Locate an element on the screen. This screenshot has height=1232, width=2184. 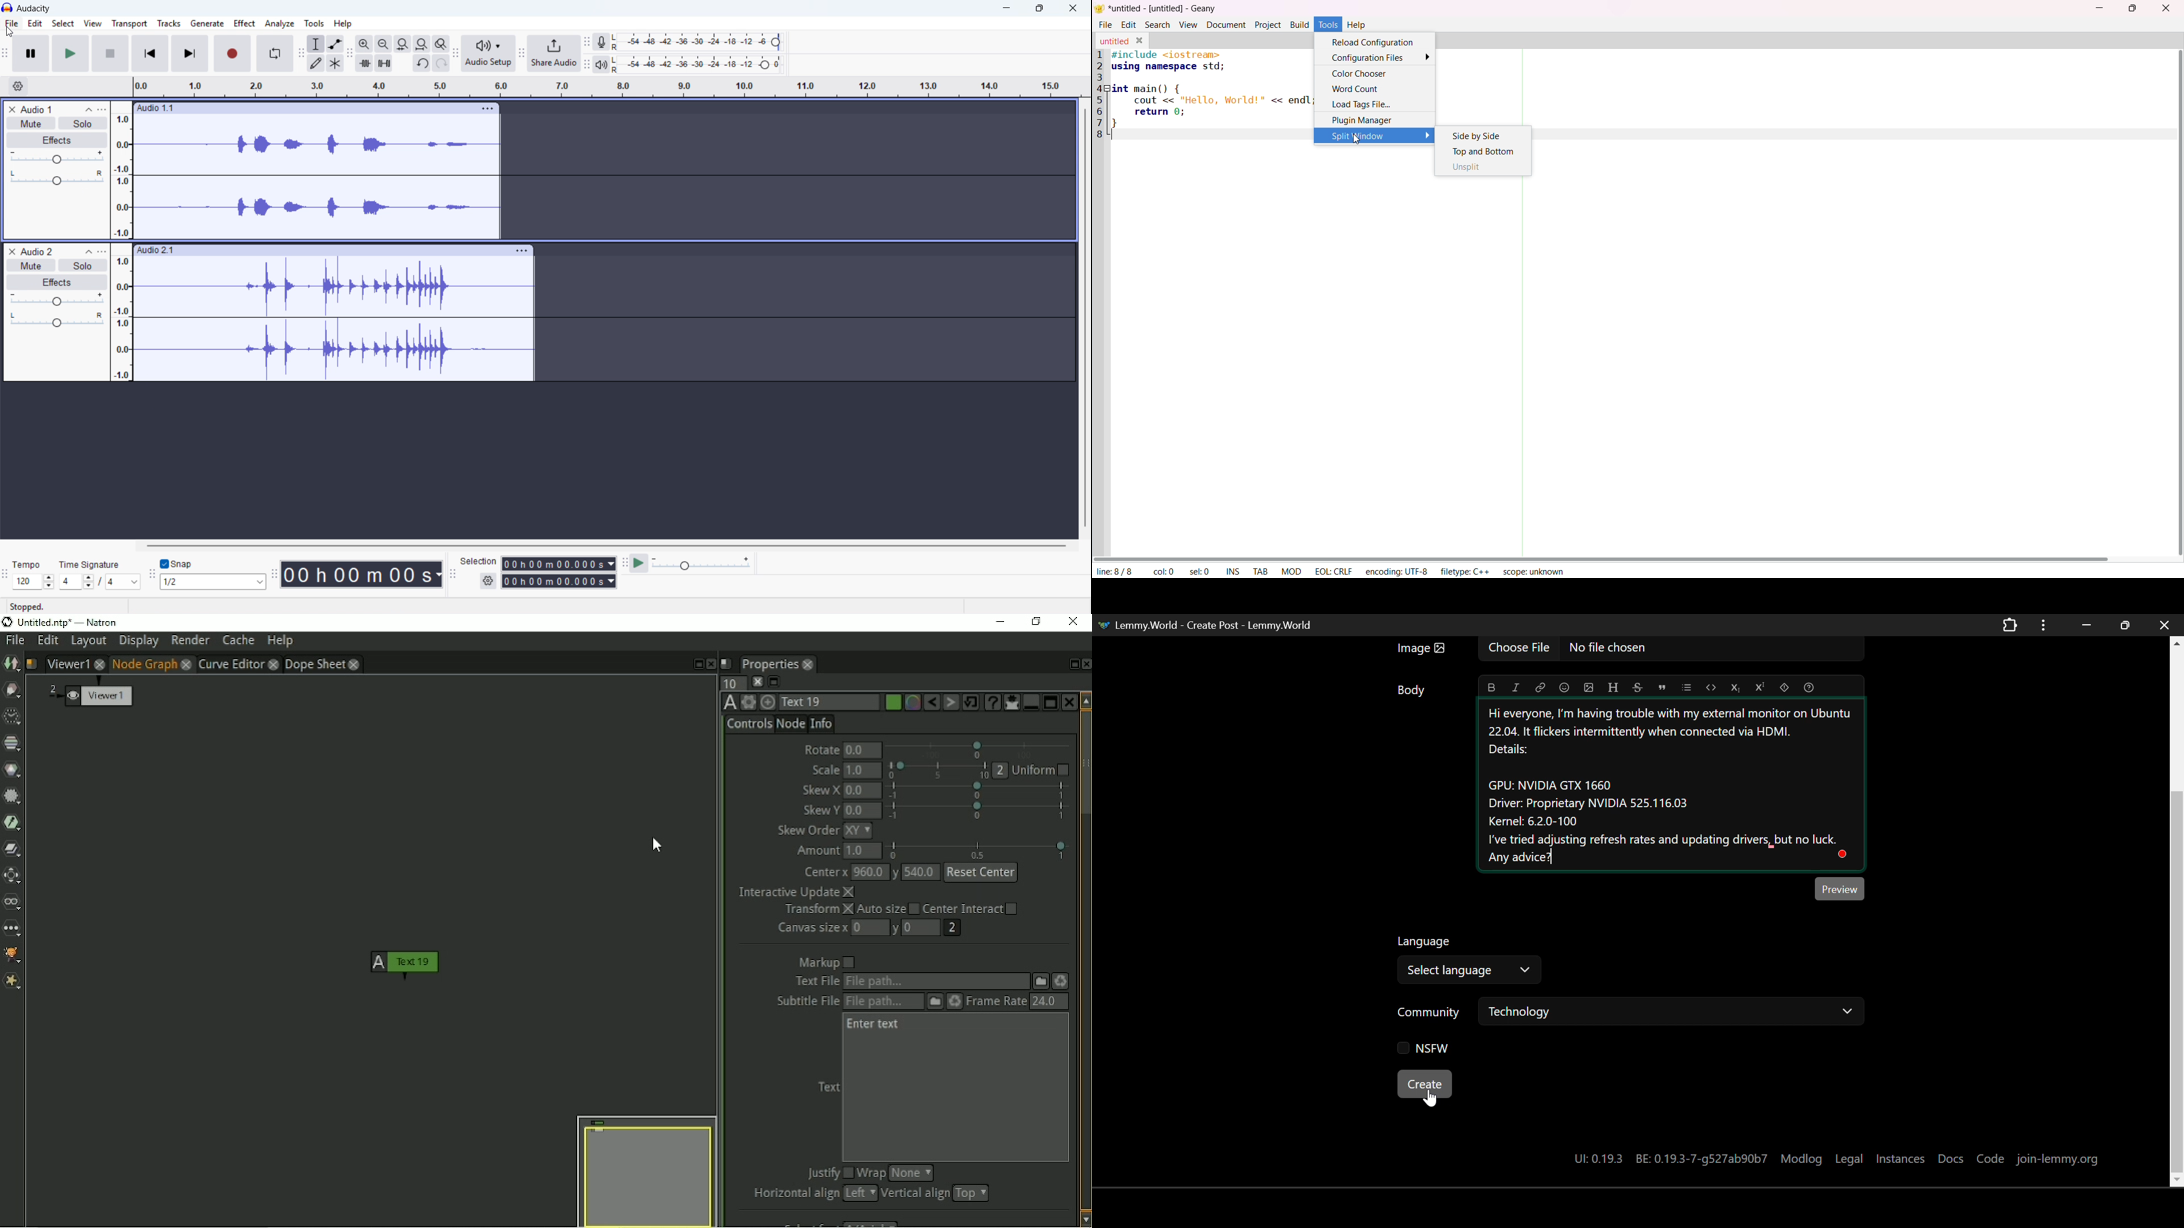
Close  is located at coordinates (1073, 9).